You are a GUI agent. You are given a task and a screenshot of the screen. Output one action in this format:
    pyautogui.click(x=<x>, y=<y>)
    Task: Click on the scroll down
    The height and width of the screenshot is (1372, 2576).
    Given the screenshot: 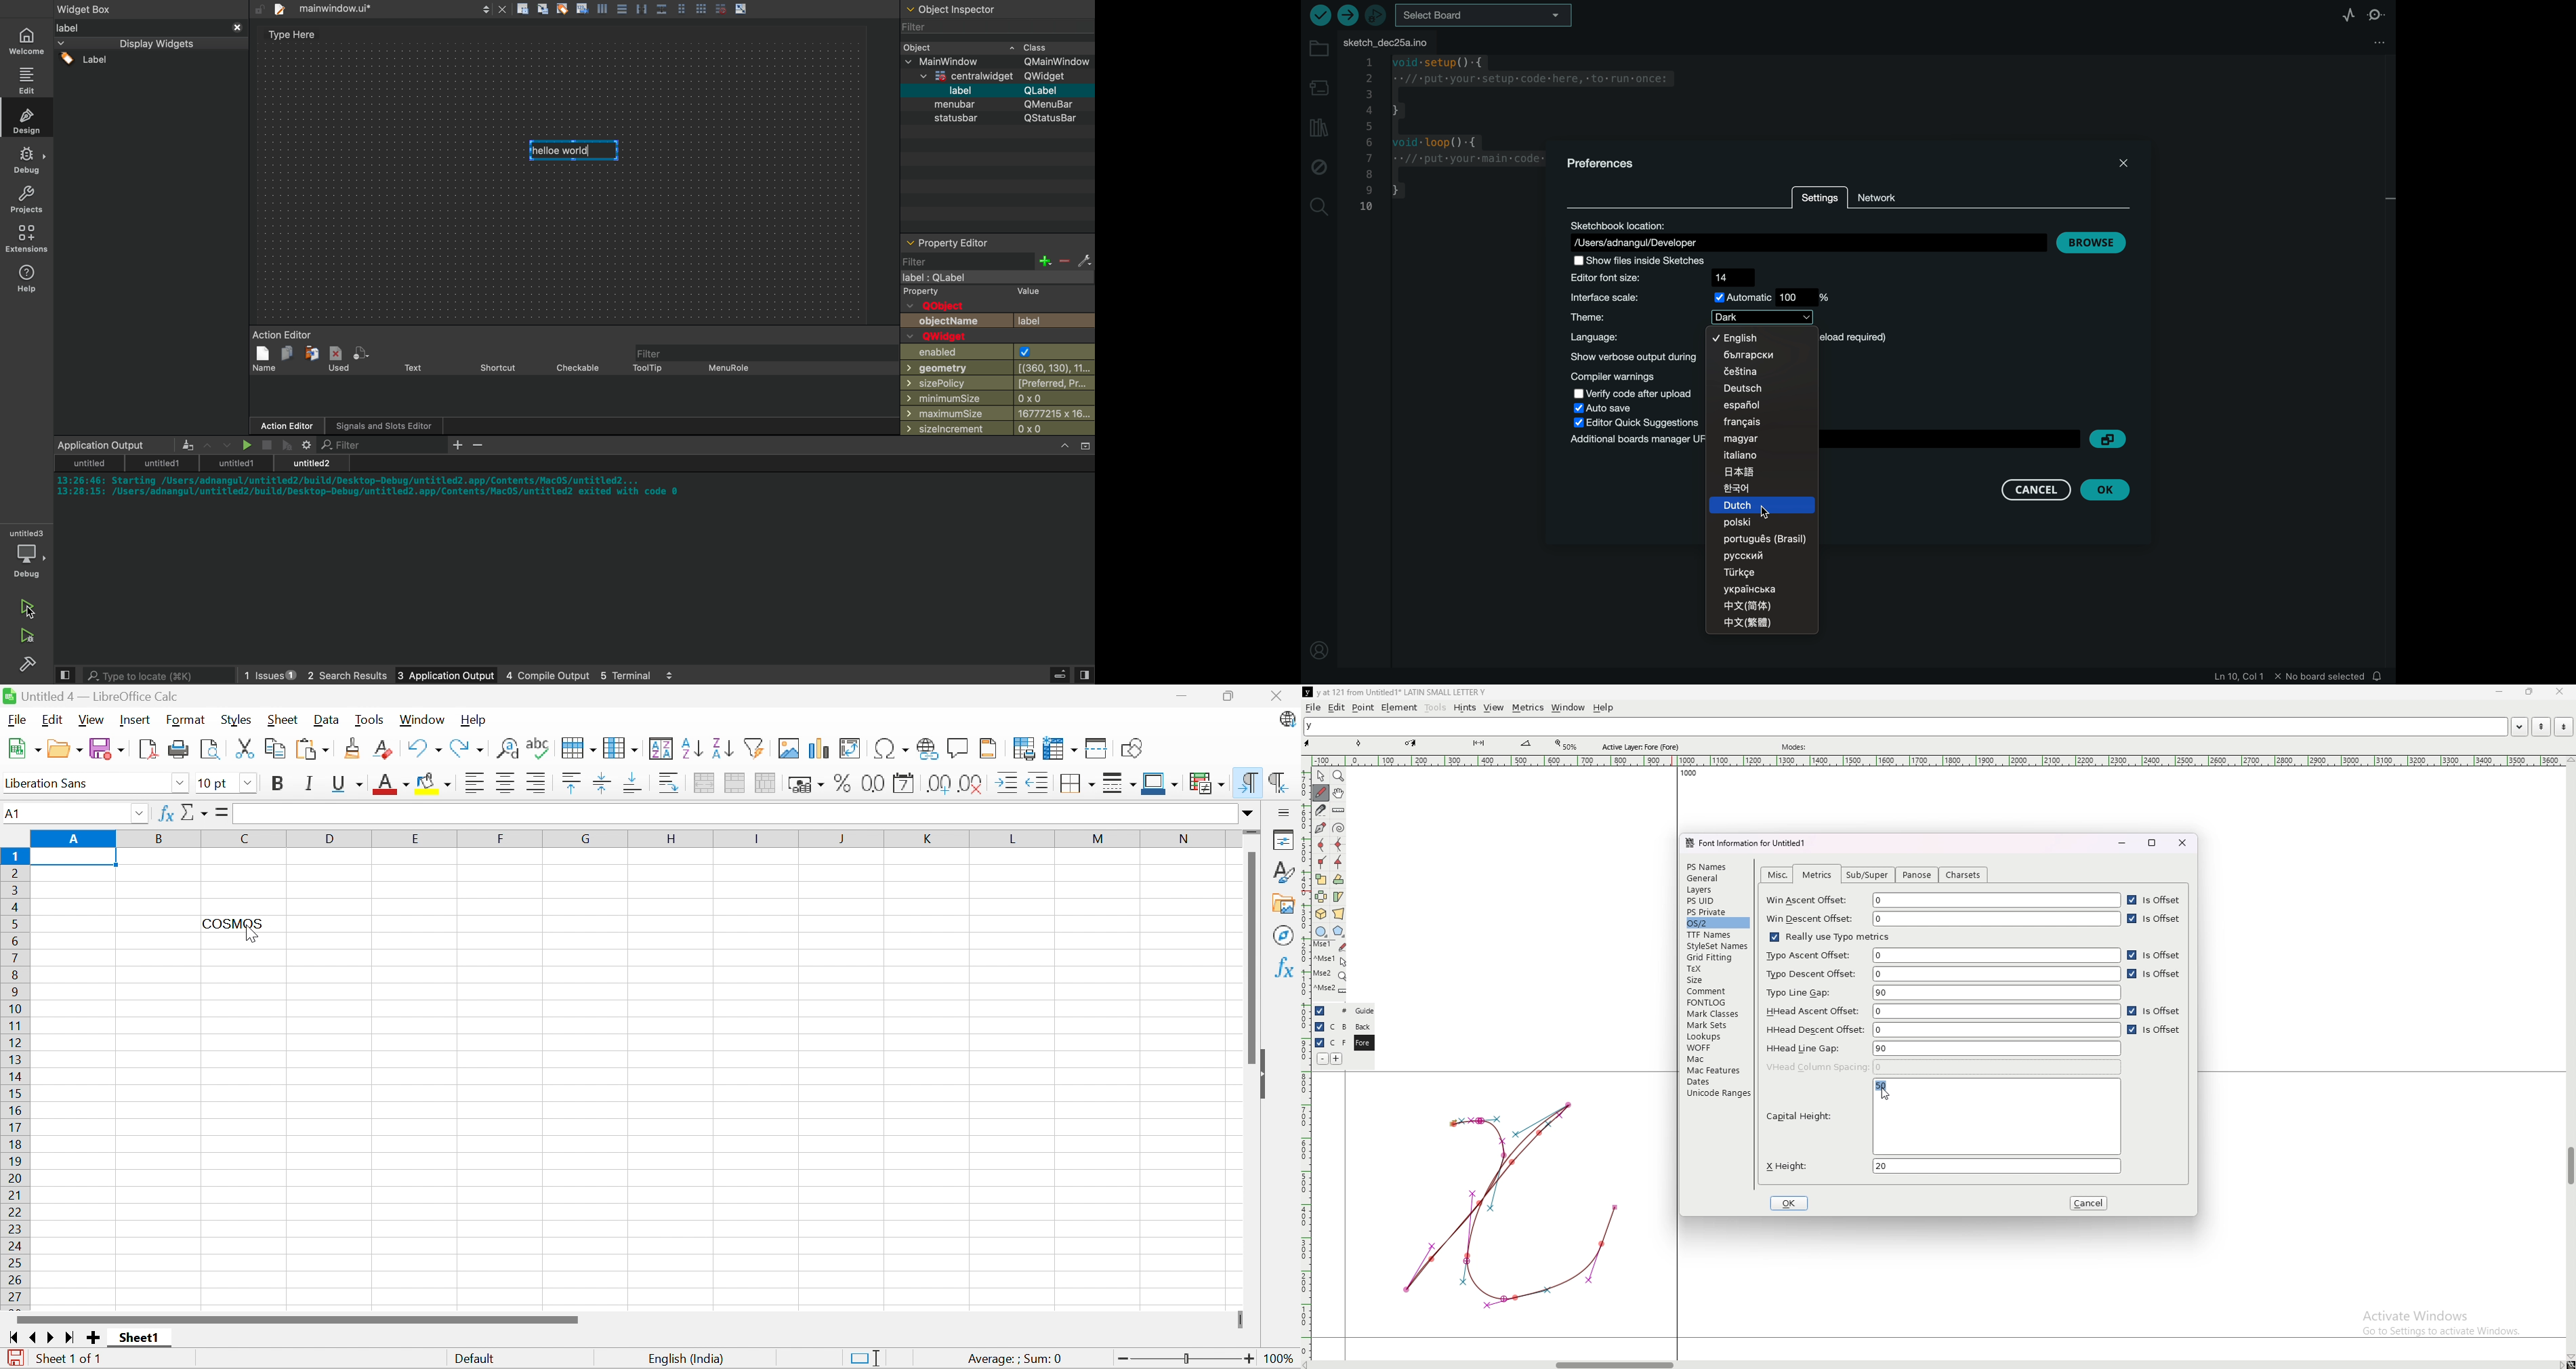 What is the action you would take?
    pyautogui.click(x=2571, y=1357)
    